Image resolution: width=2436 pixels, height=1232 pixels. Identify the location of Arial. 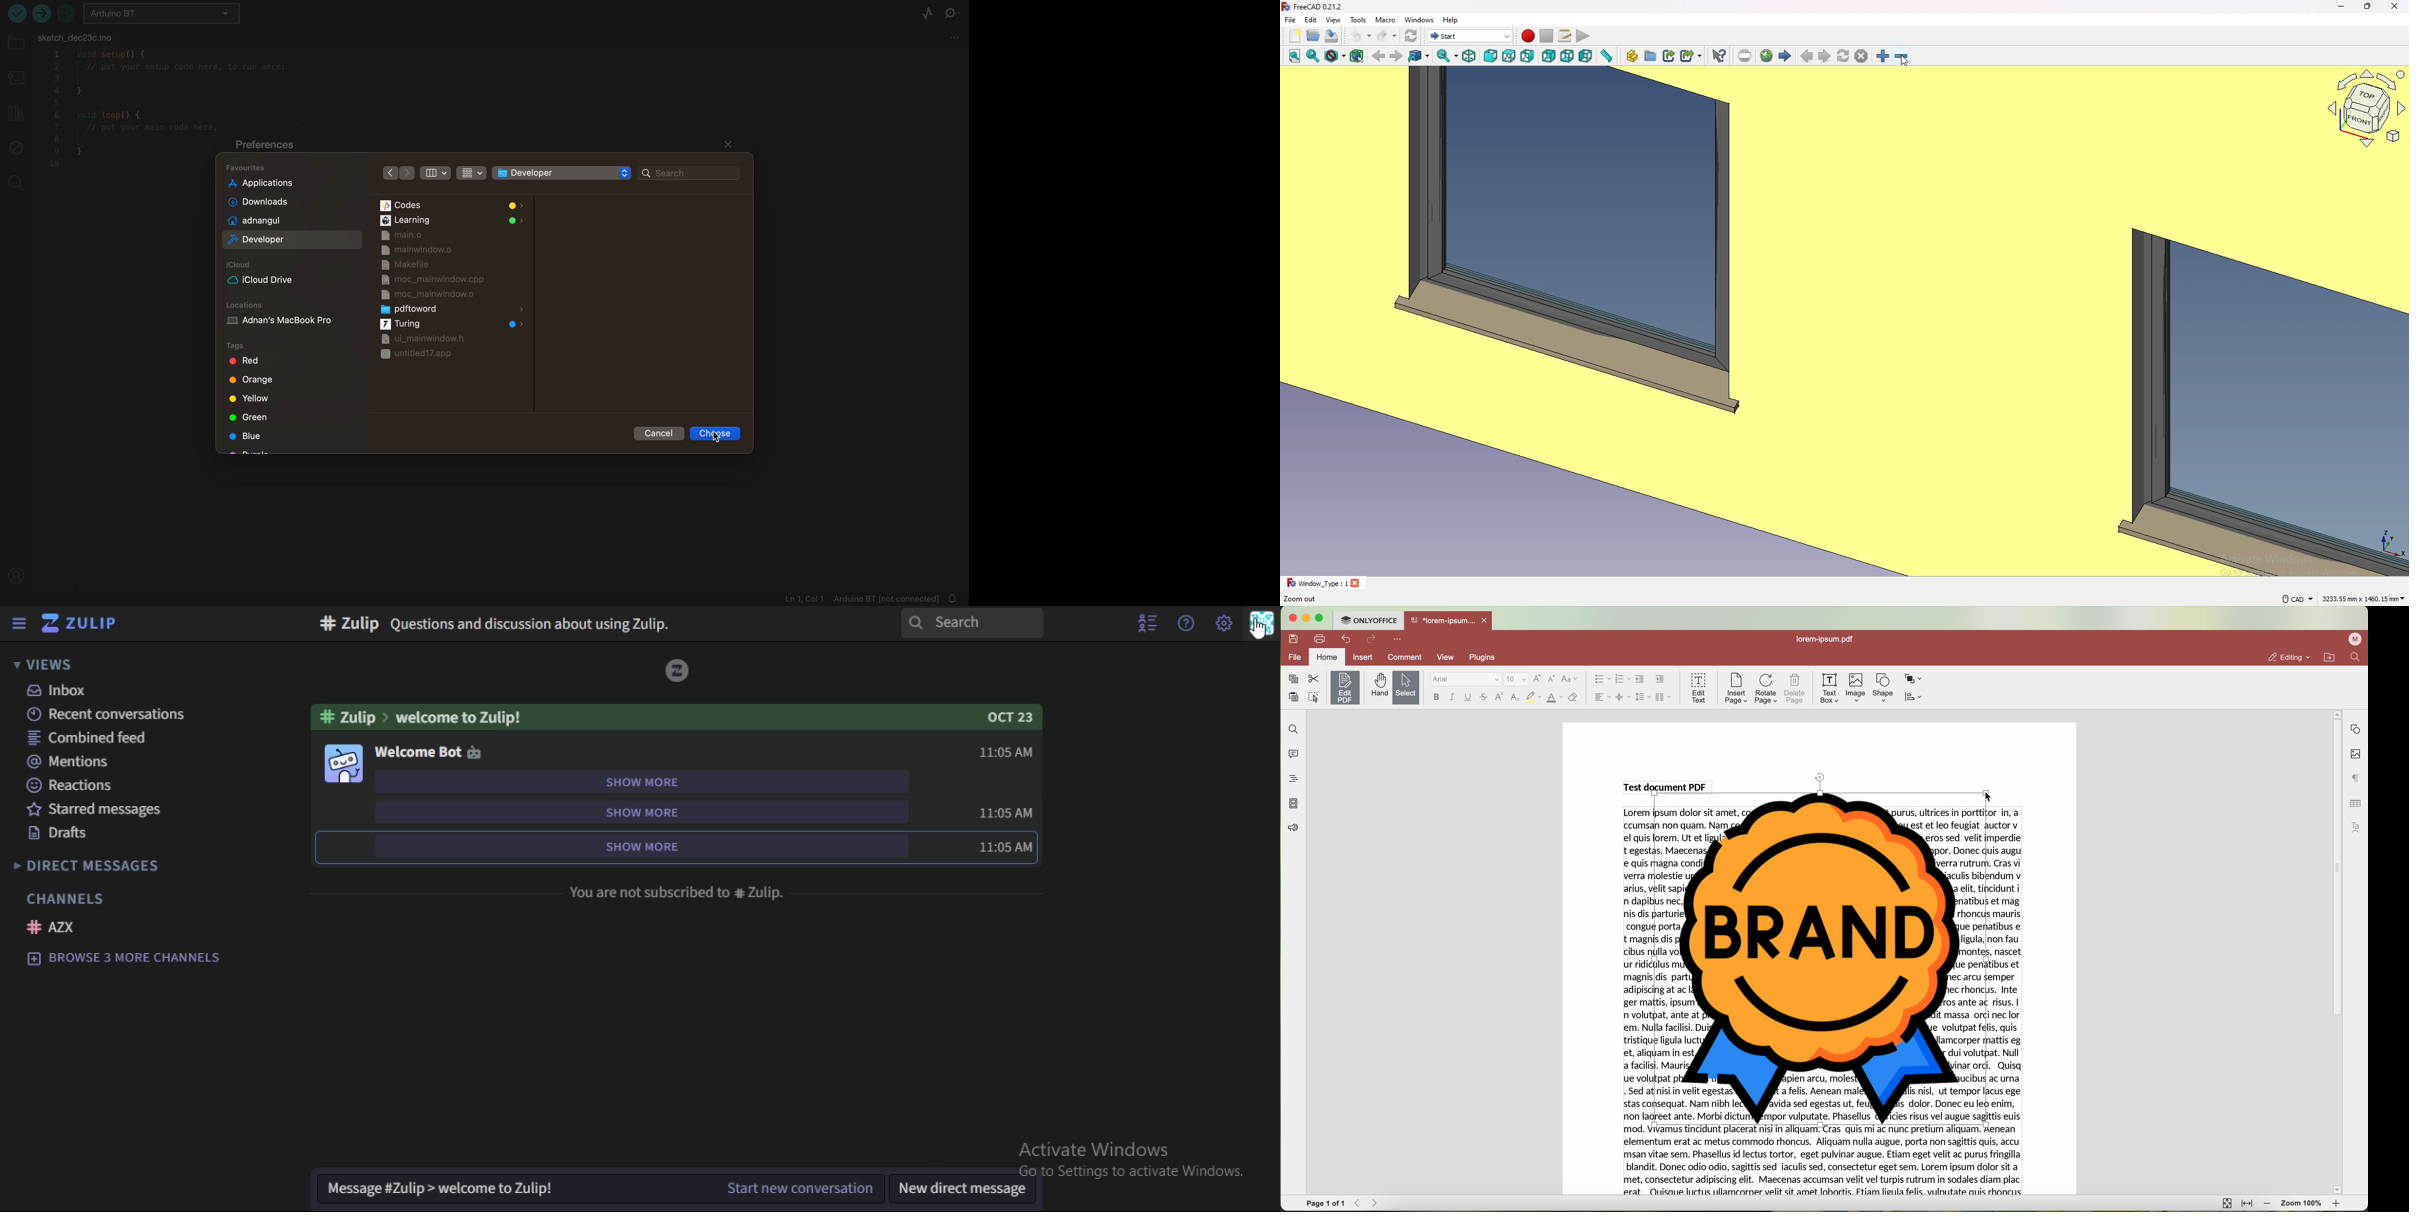
(1465, 680).